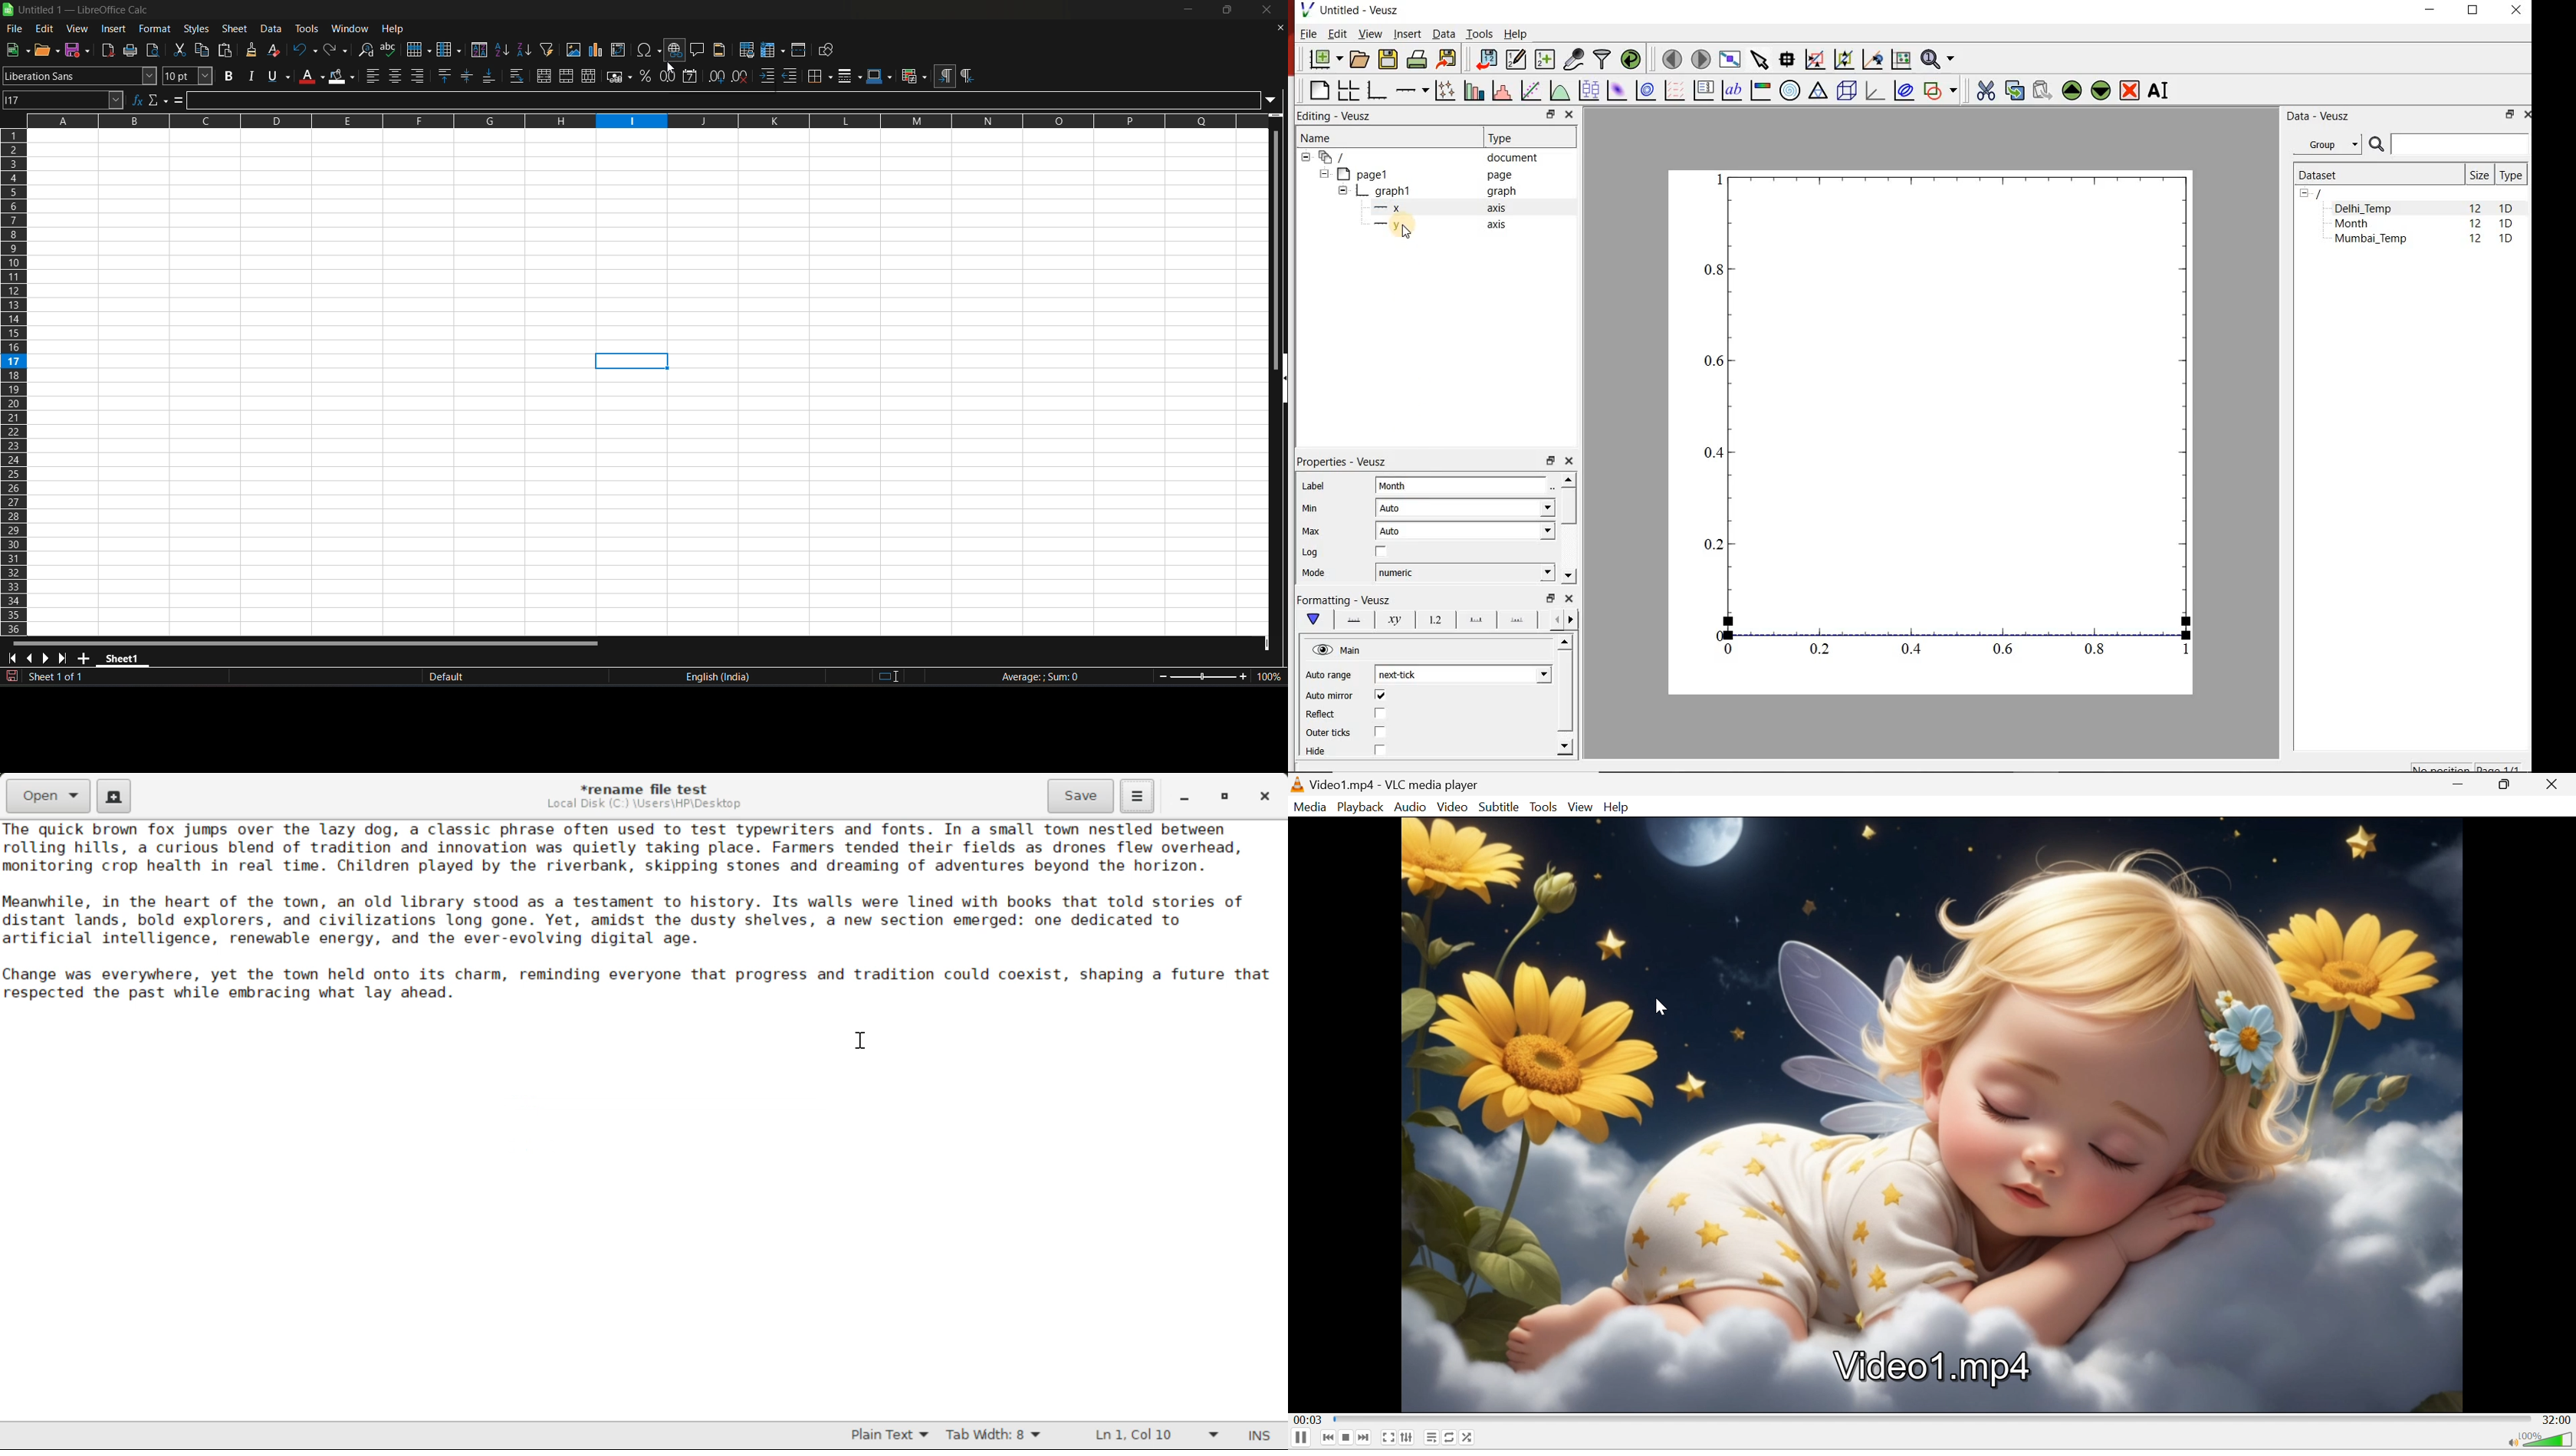  I want to click on Help, so click(1617, 808).